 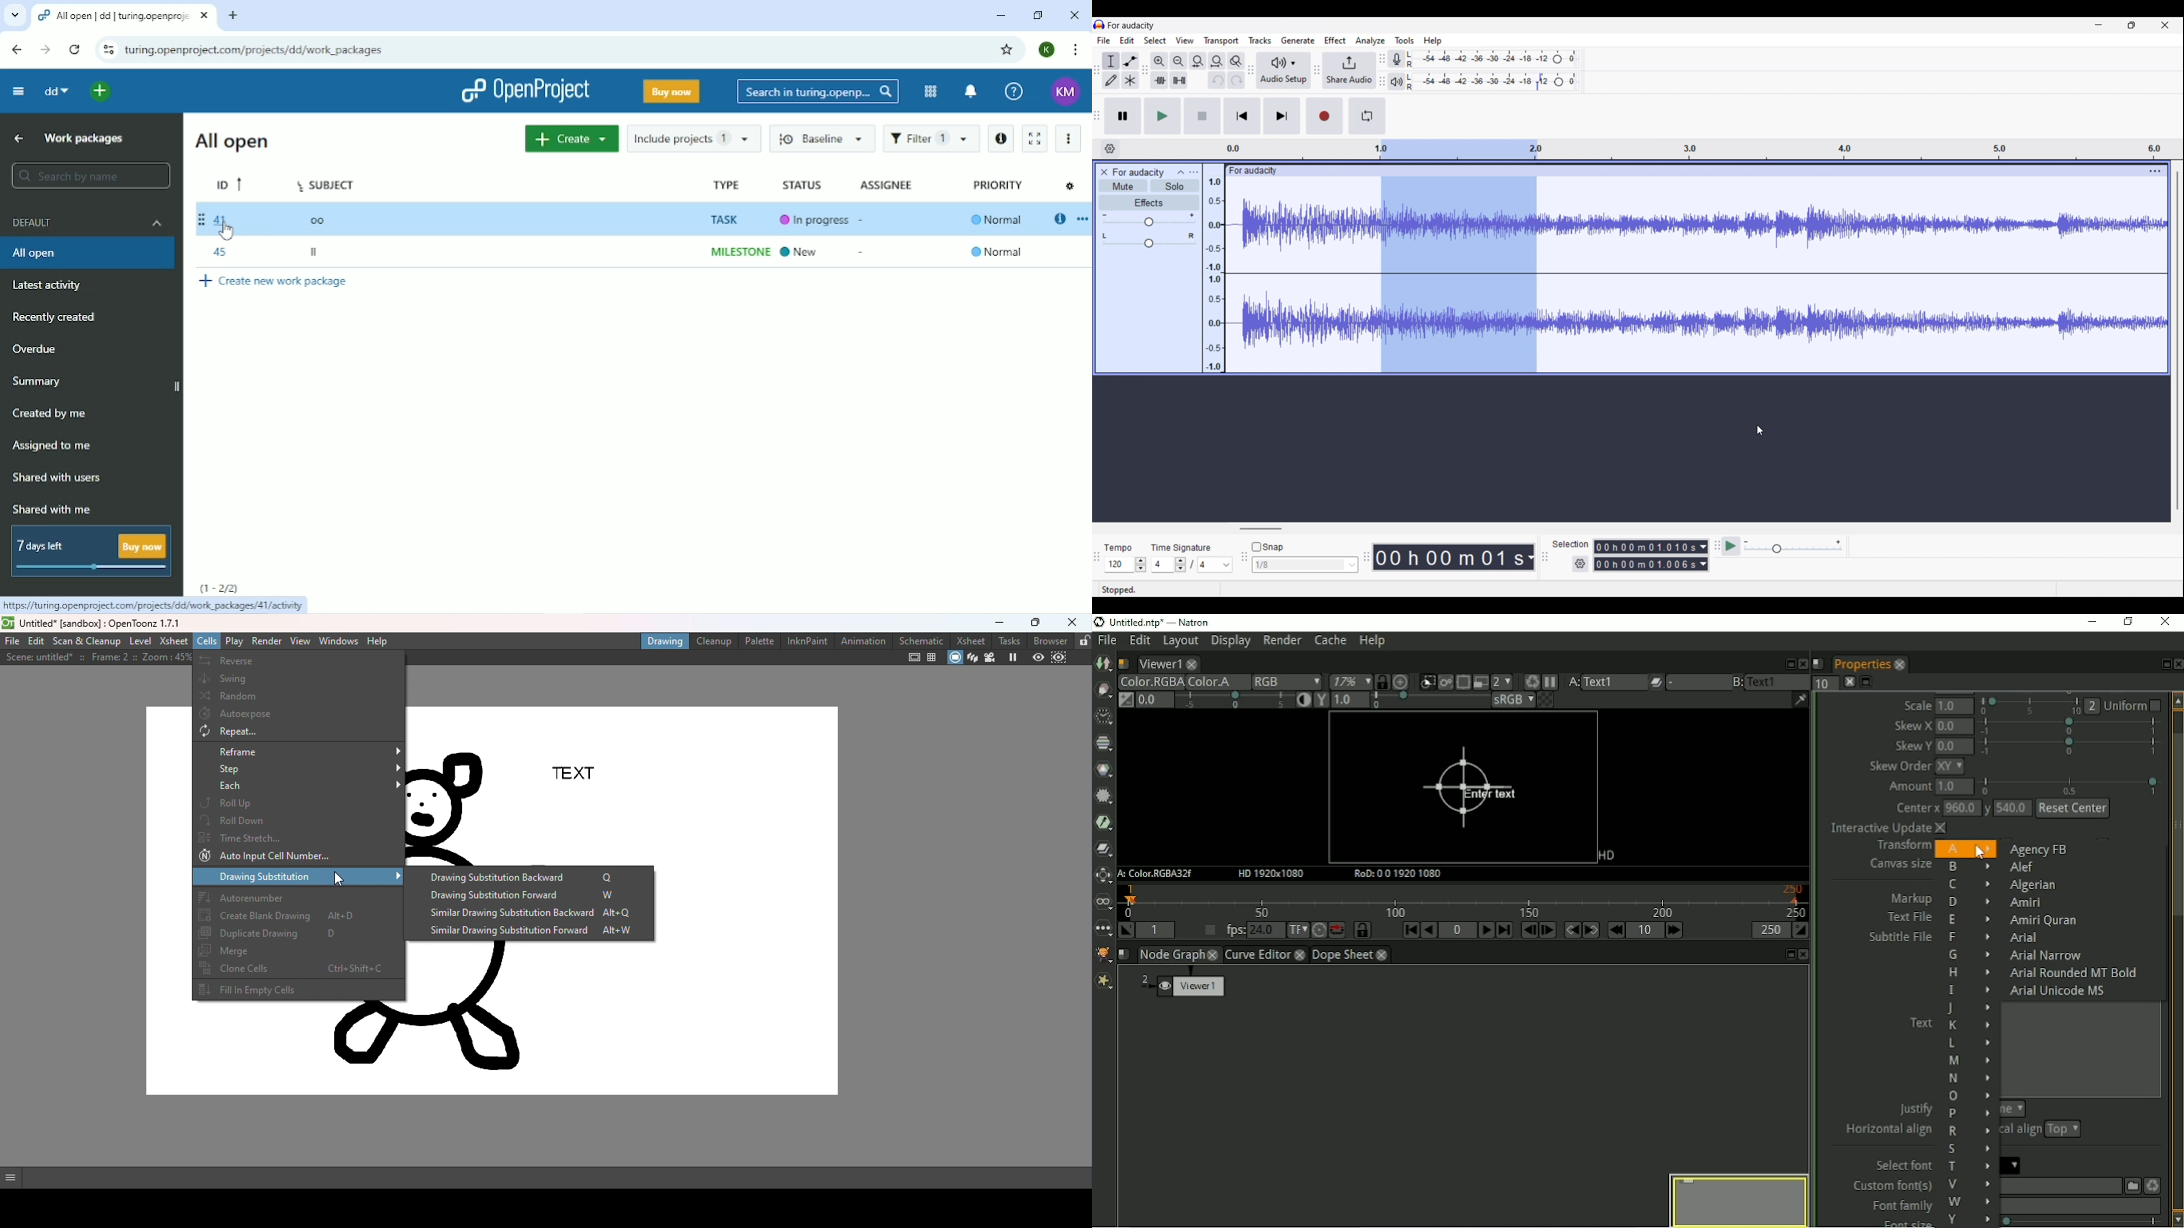 I want to click on ID, so click(x=231, y=220).